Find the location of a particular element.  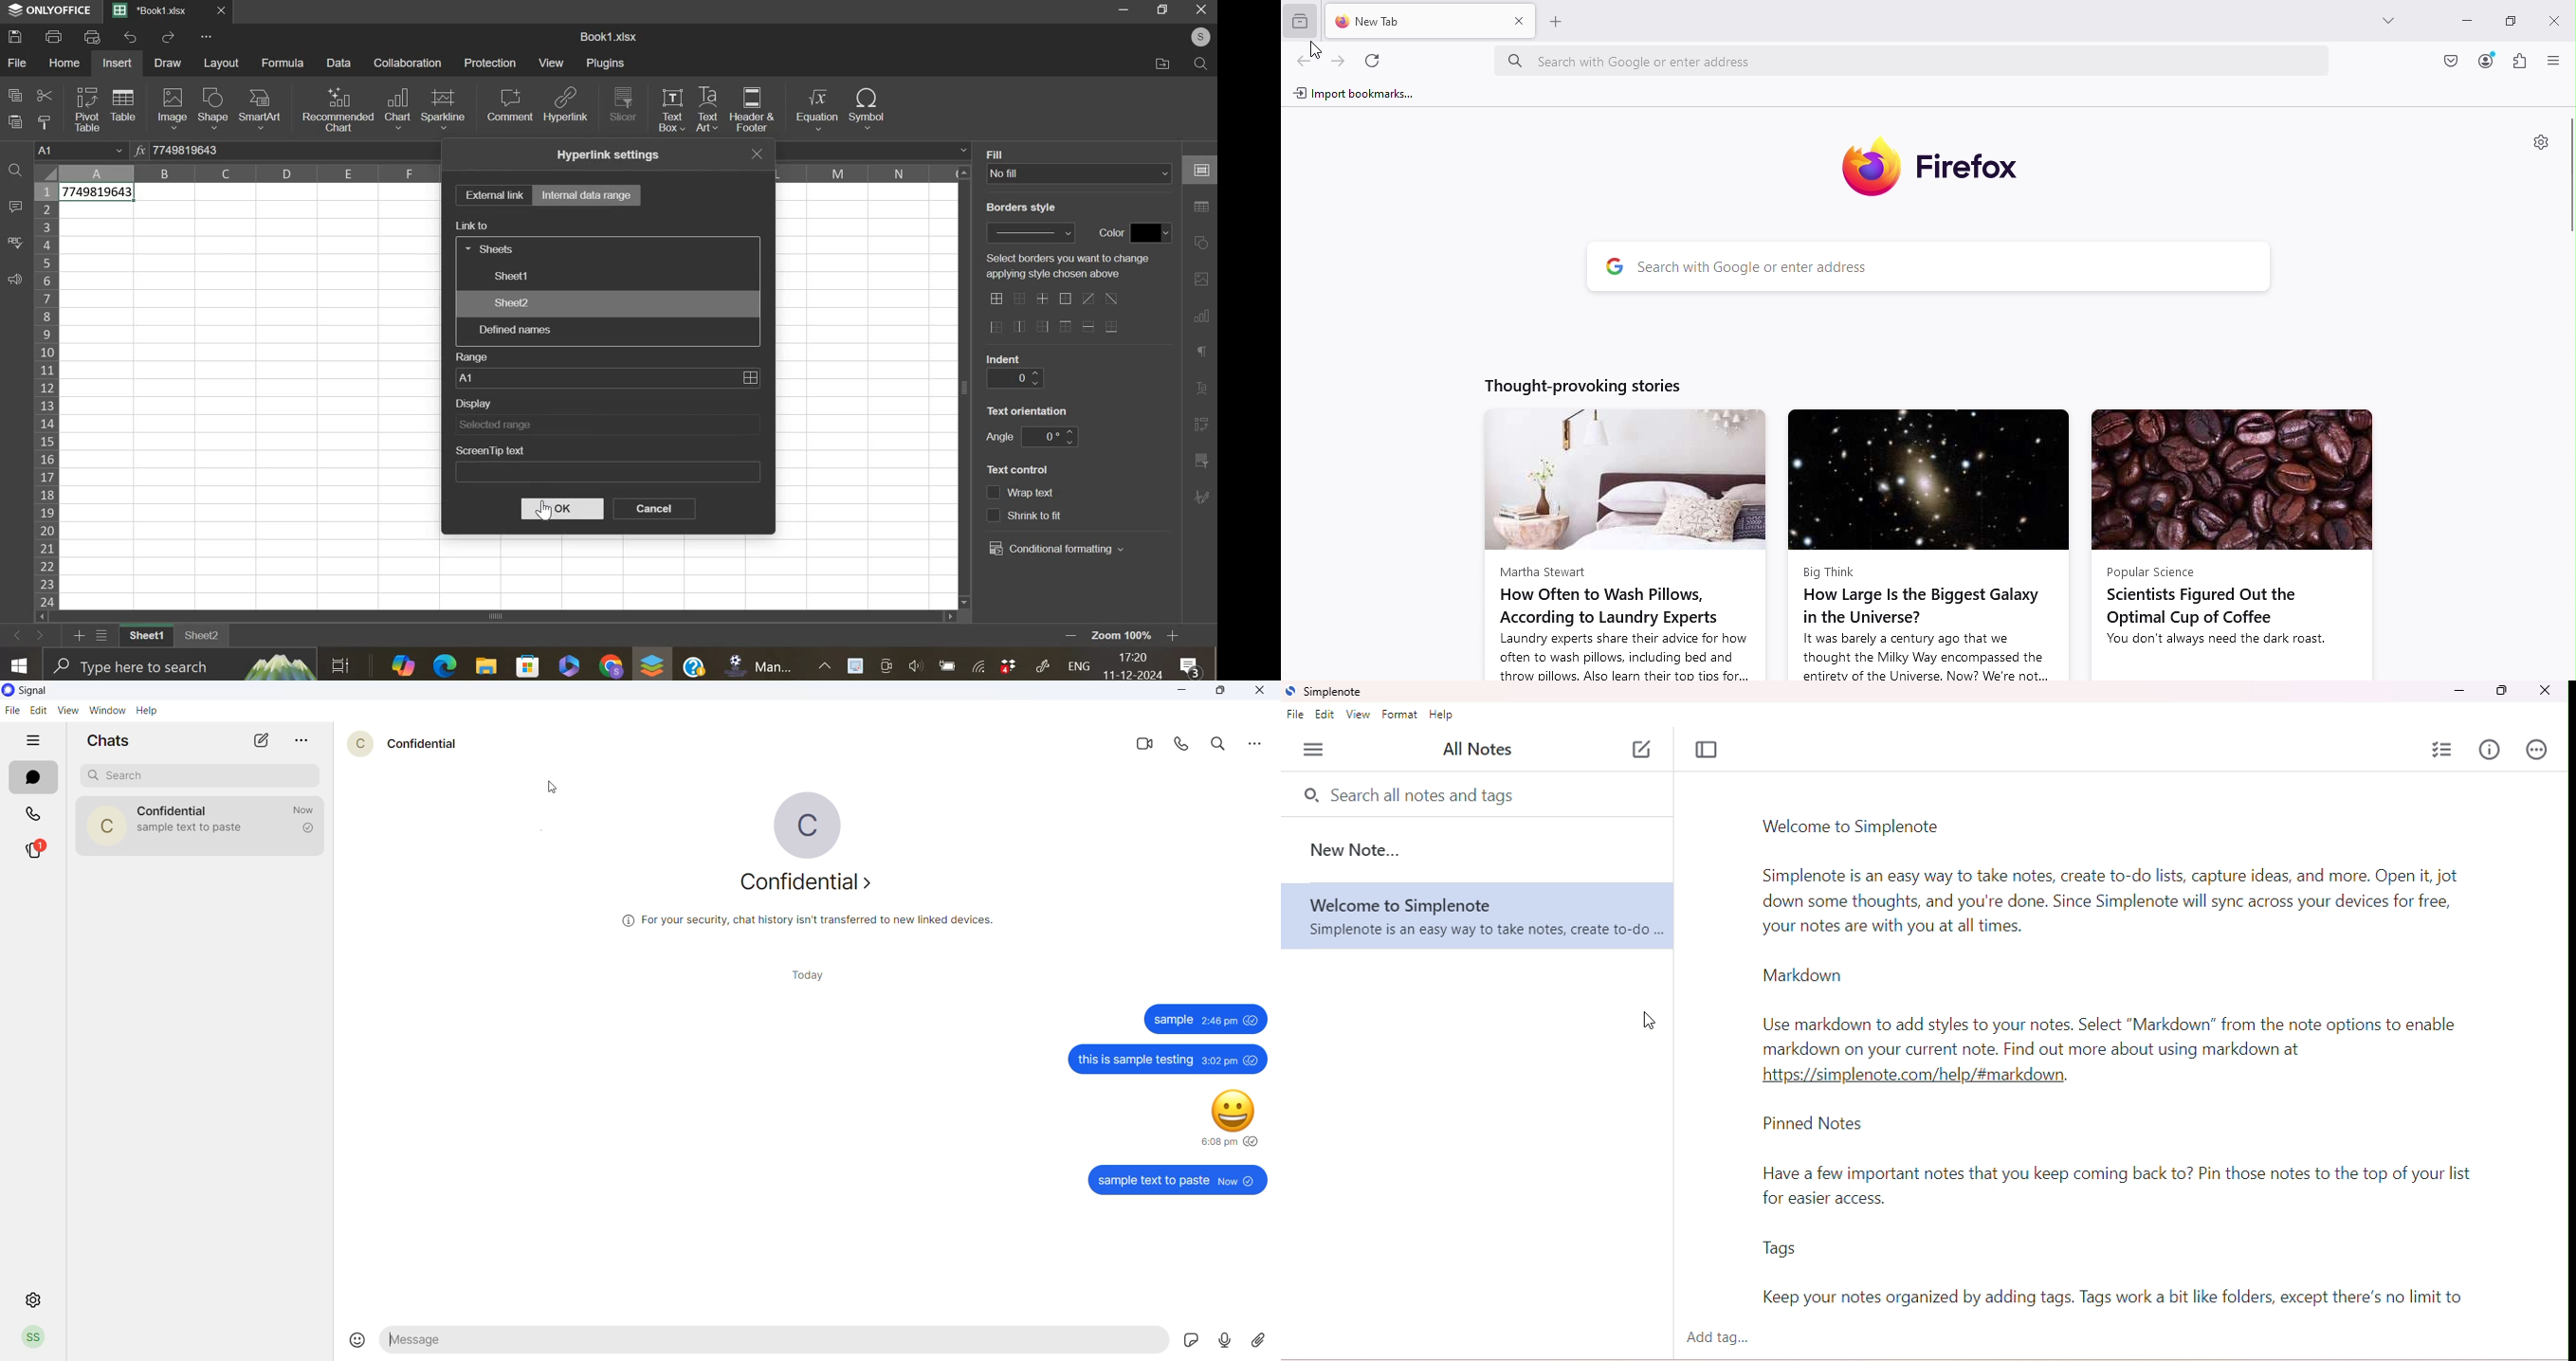

text is located at coordinates (999, 438).